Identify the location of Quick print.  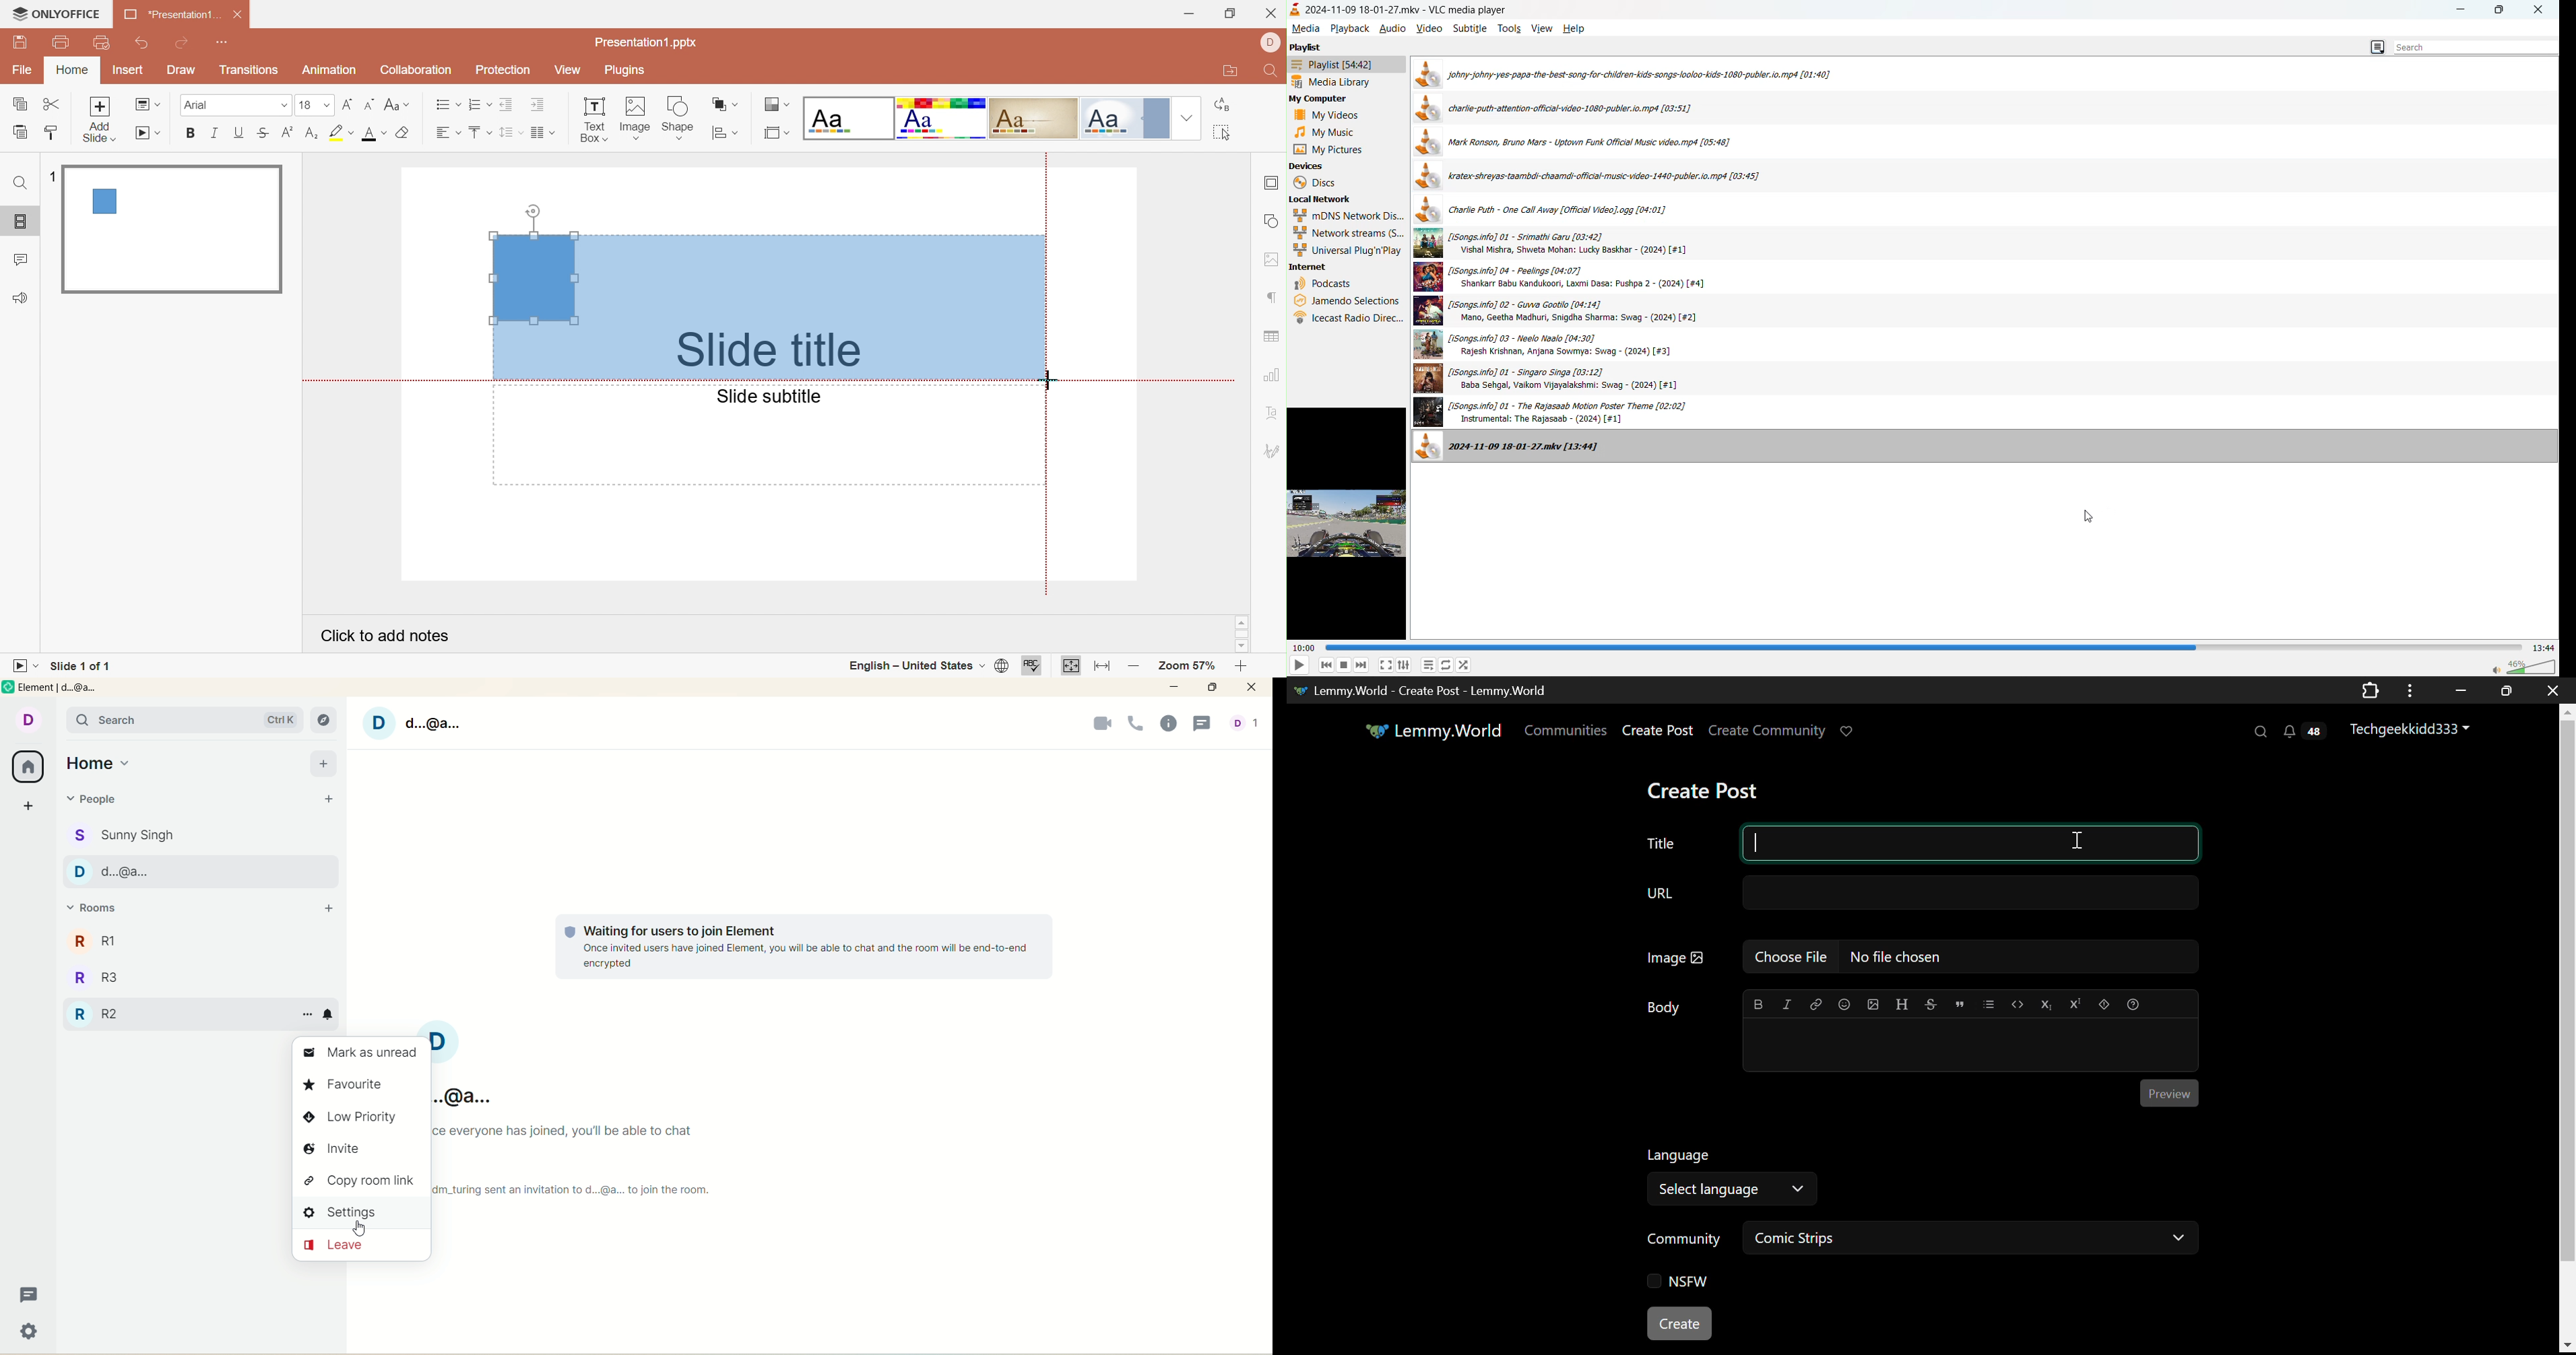
(102, 44).